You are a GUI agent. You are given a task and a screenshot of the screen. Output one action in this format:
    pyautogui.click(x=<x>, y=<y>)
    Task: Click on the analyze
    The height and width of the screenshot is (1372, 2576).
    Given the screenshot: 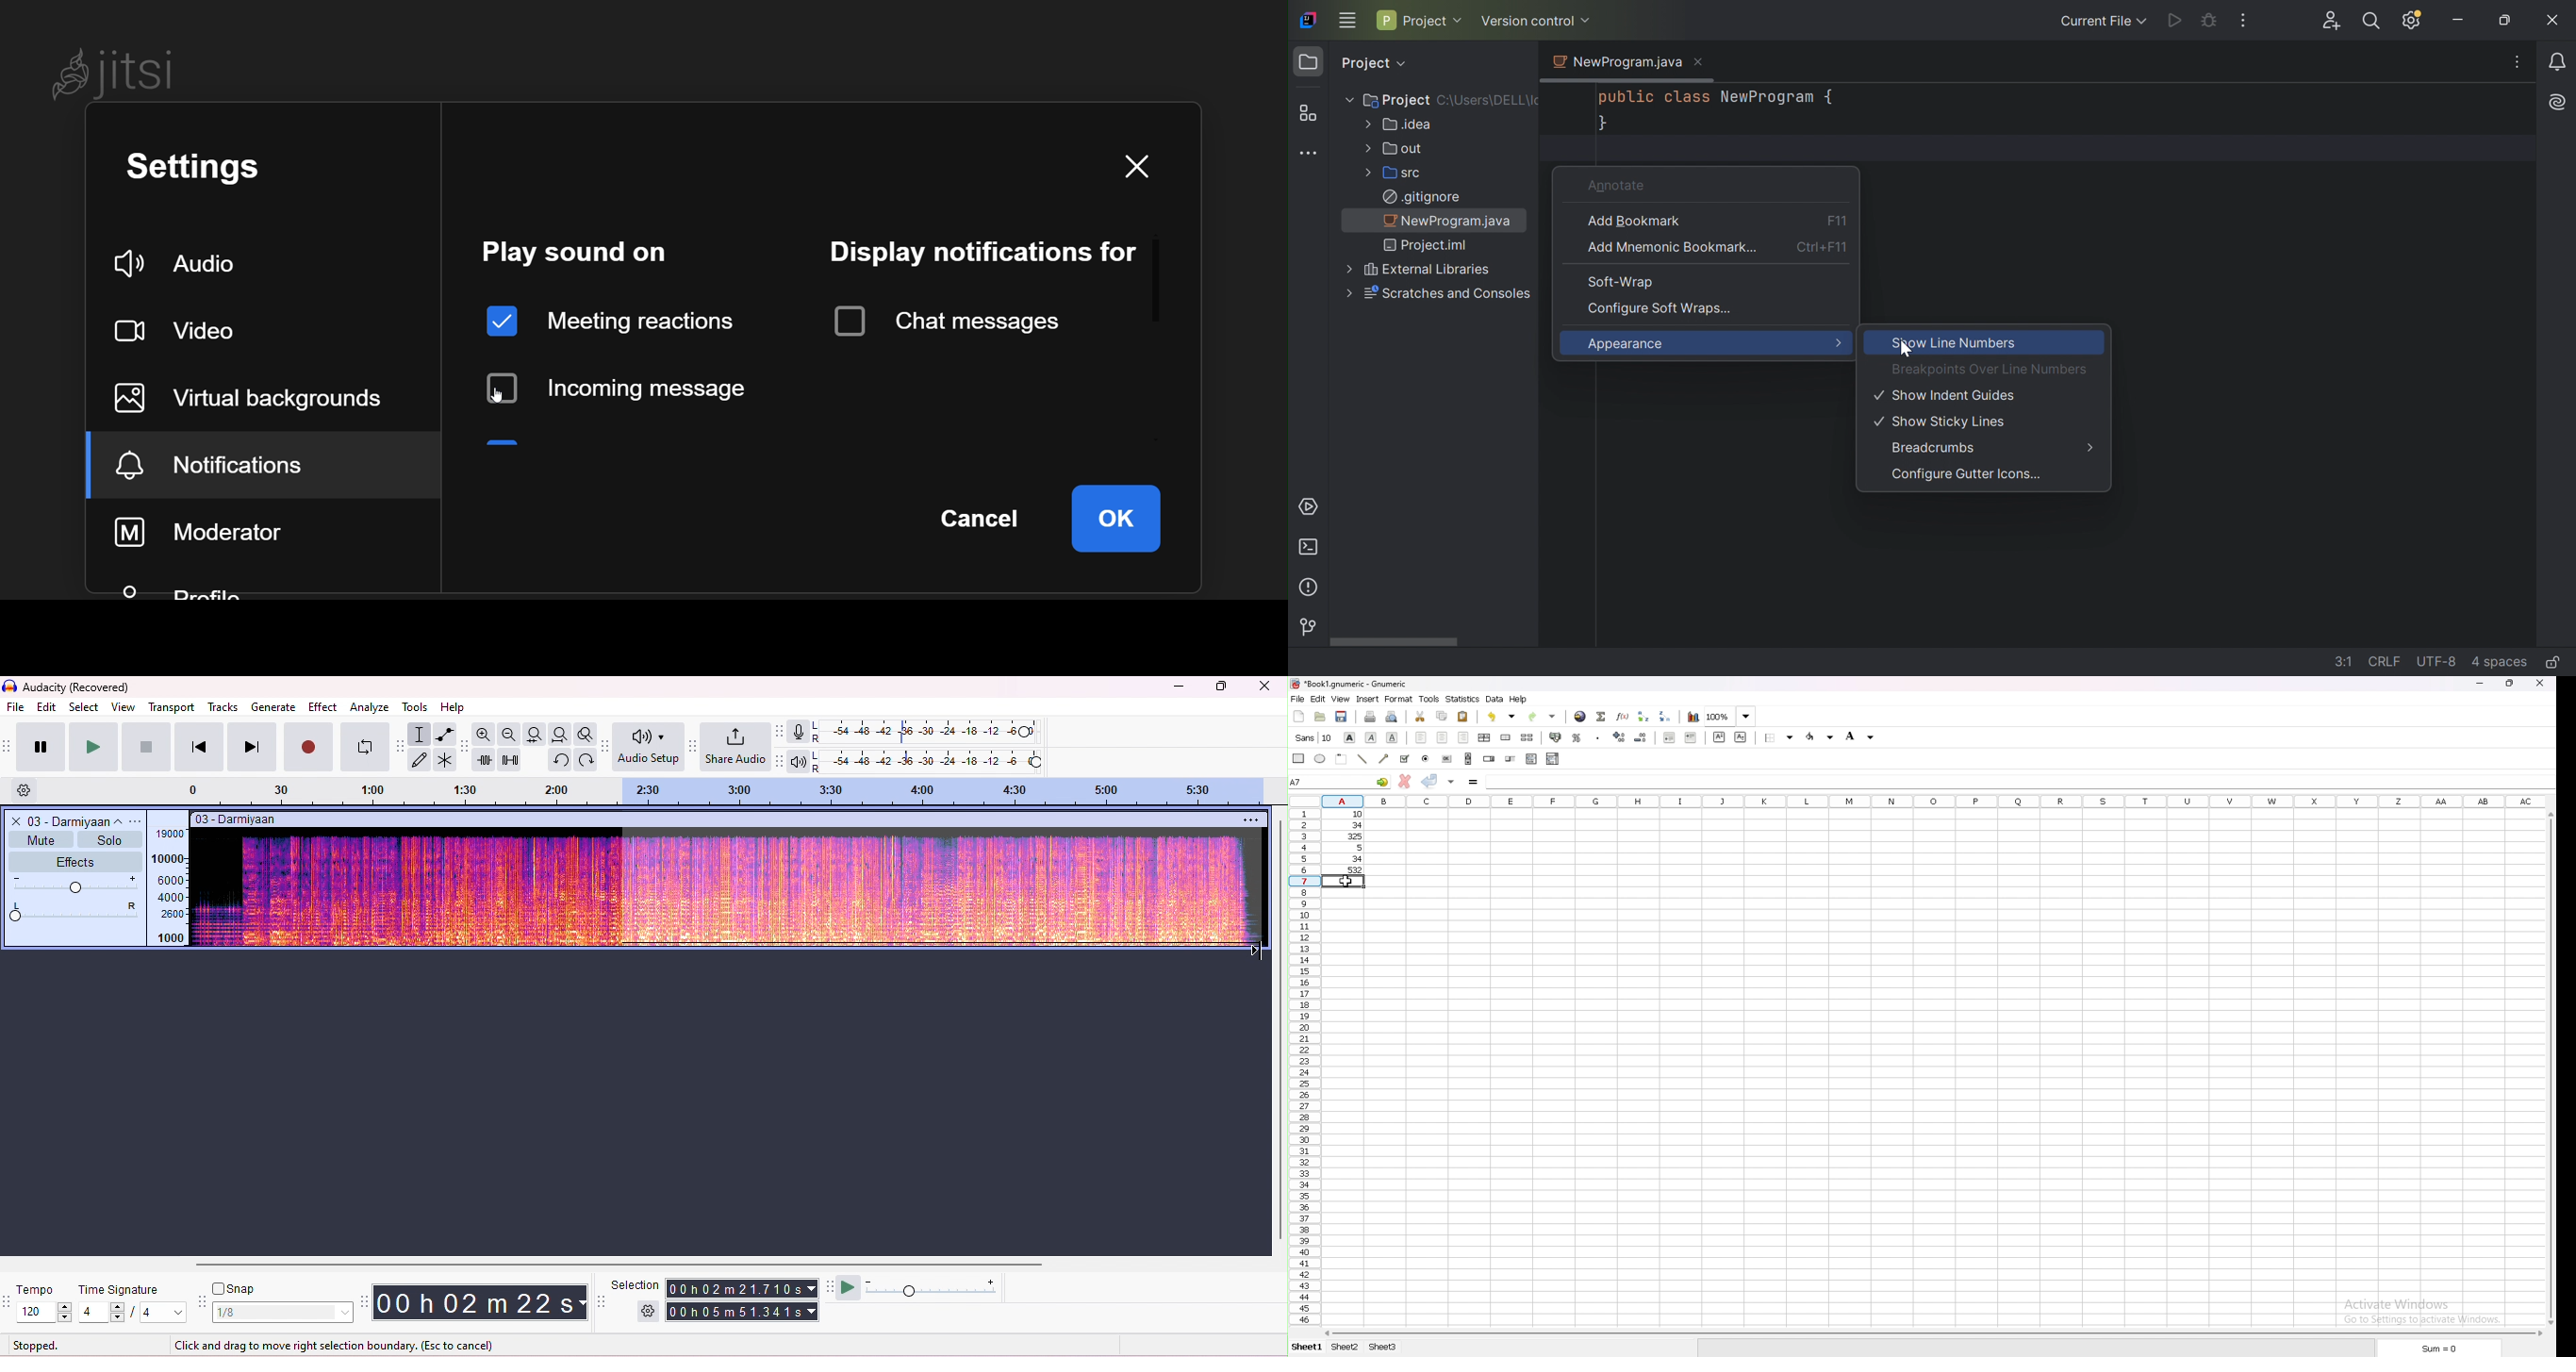 What is the action you would take?
    pyautogui.click(x=371, y=707)
    